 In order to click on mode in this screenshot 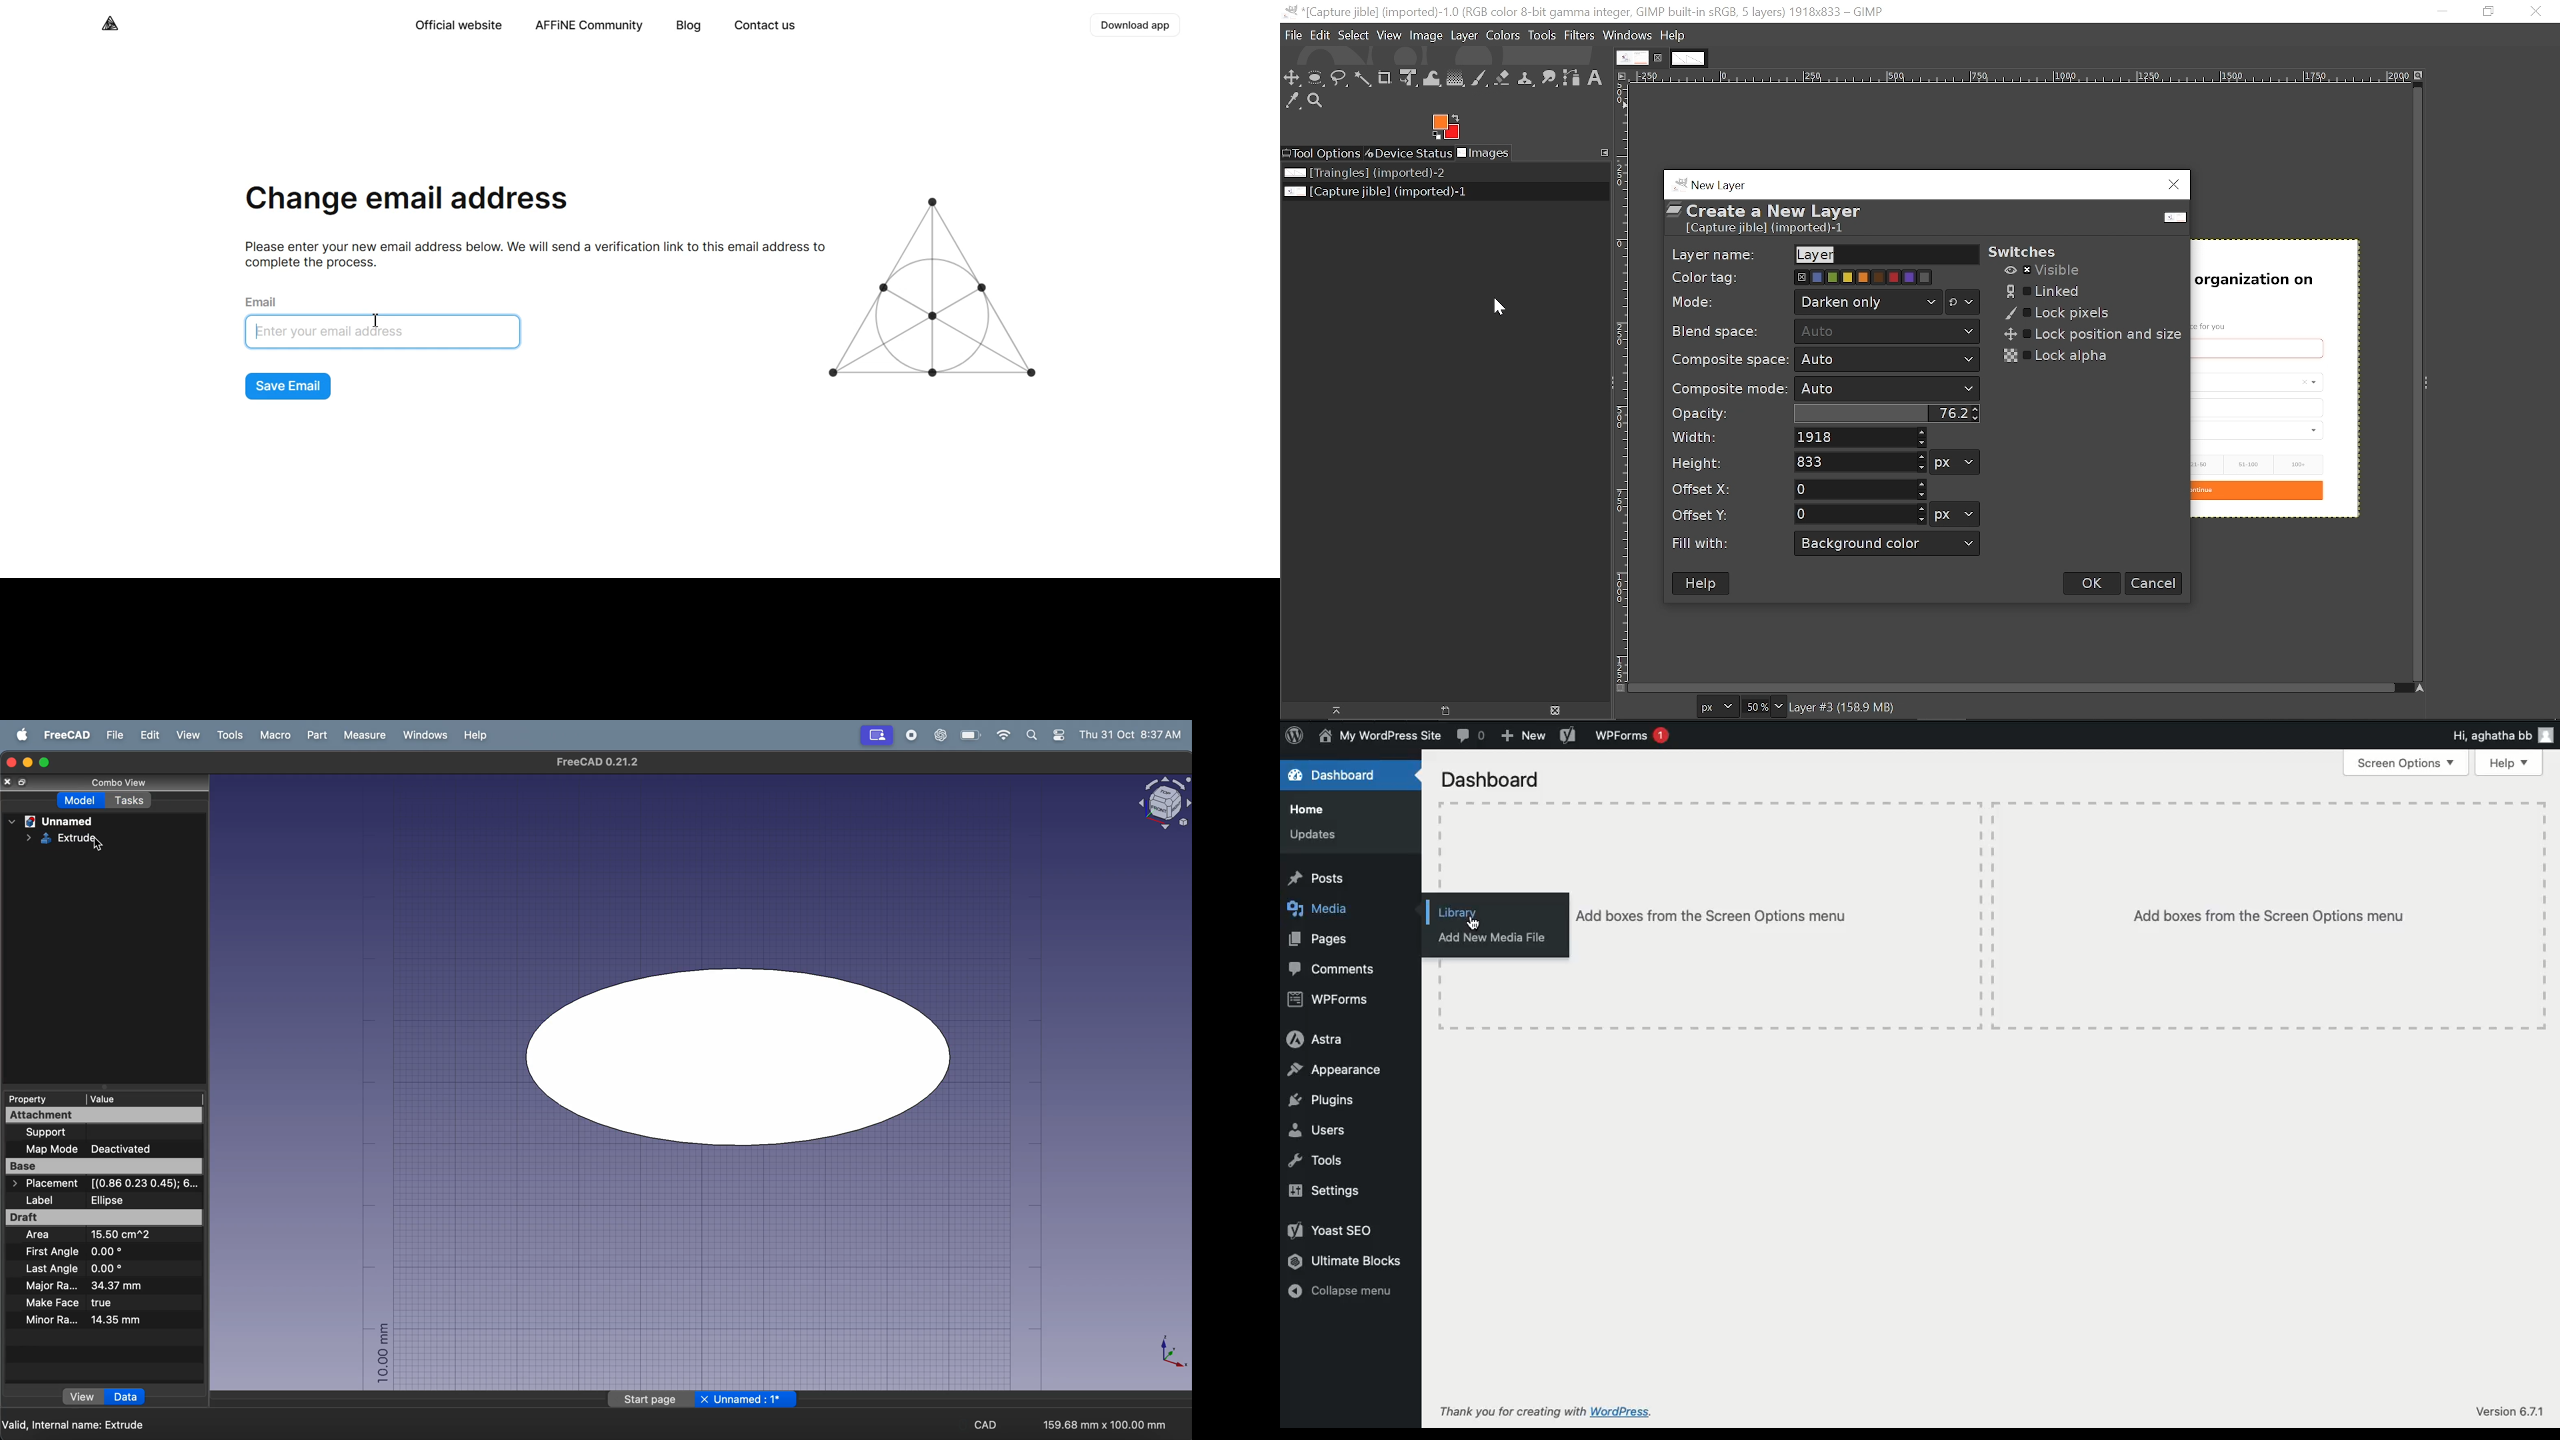, I will do `click(1696, 301)`.